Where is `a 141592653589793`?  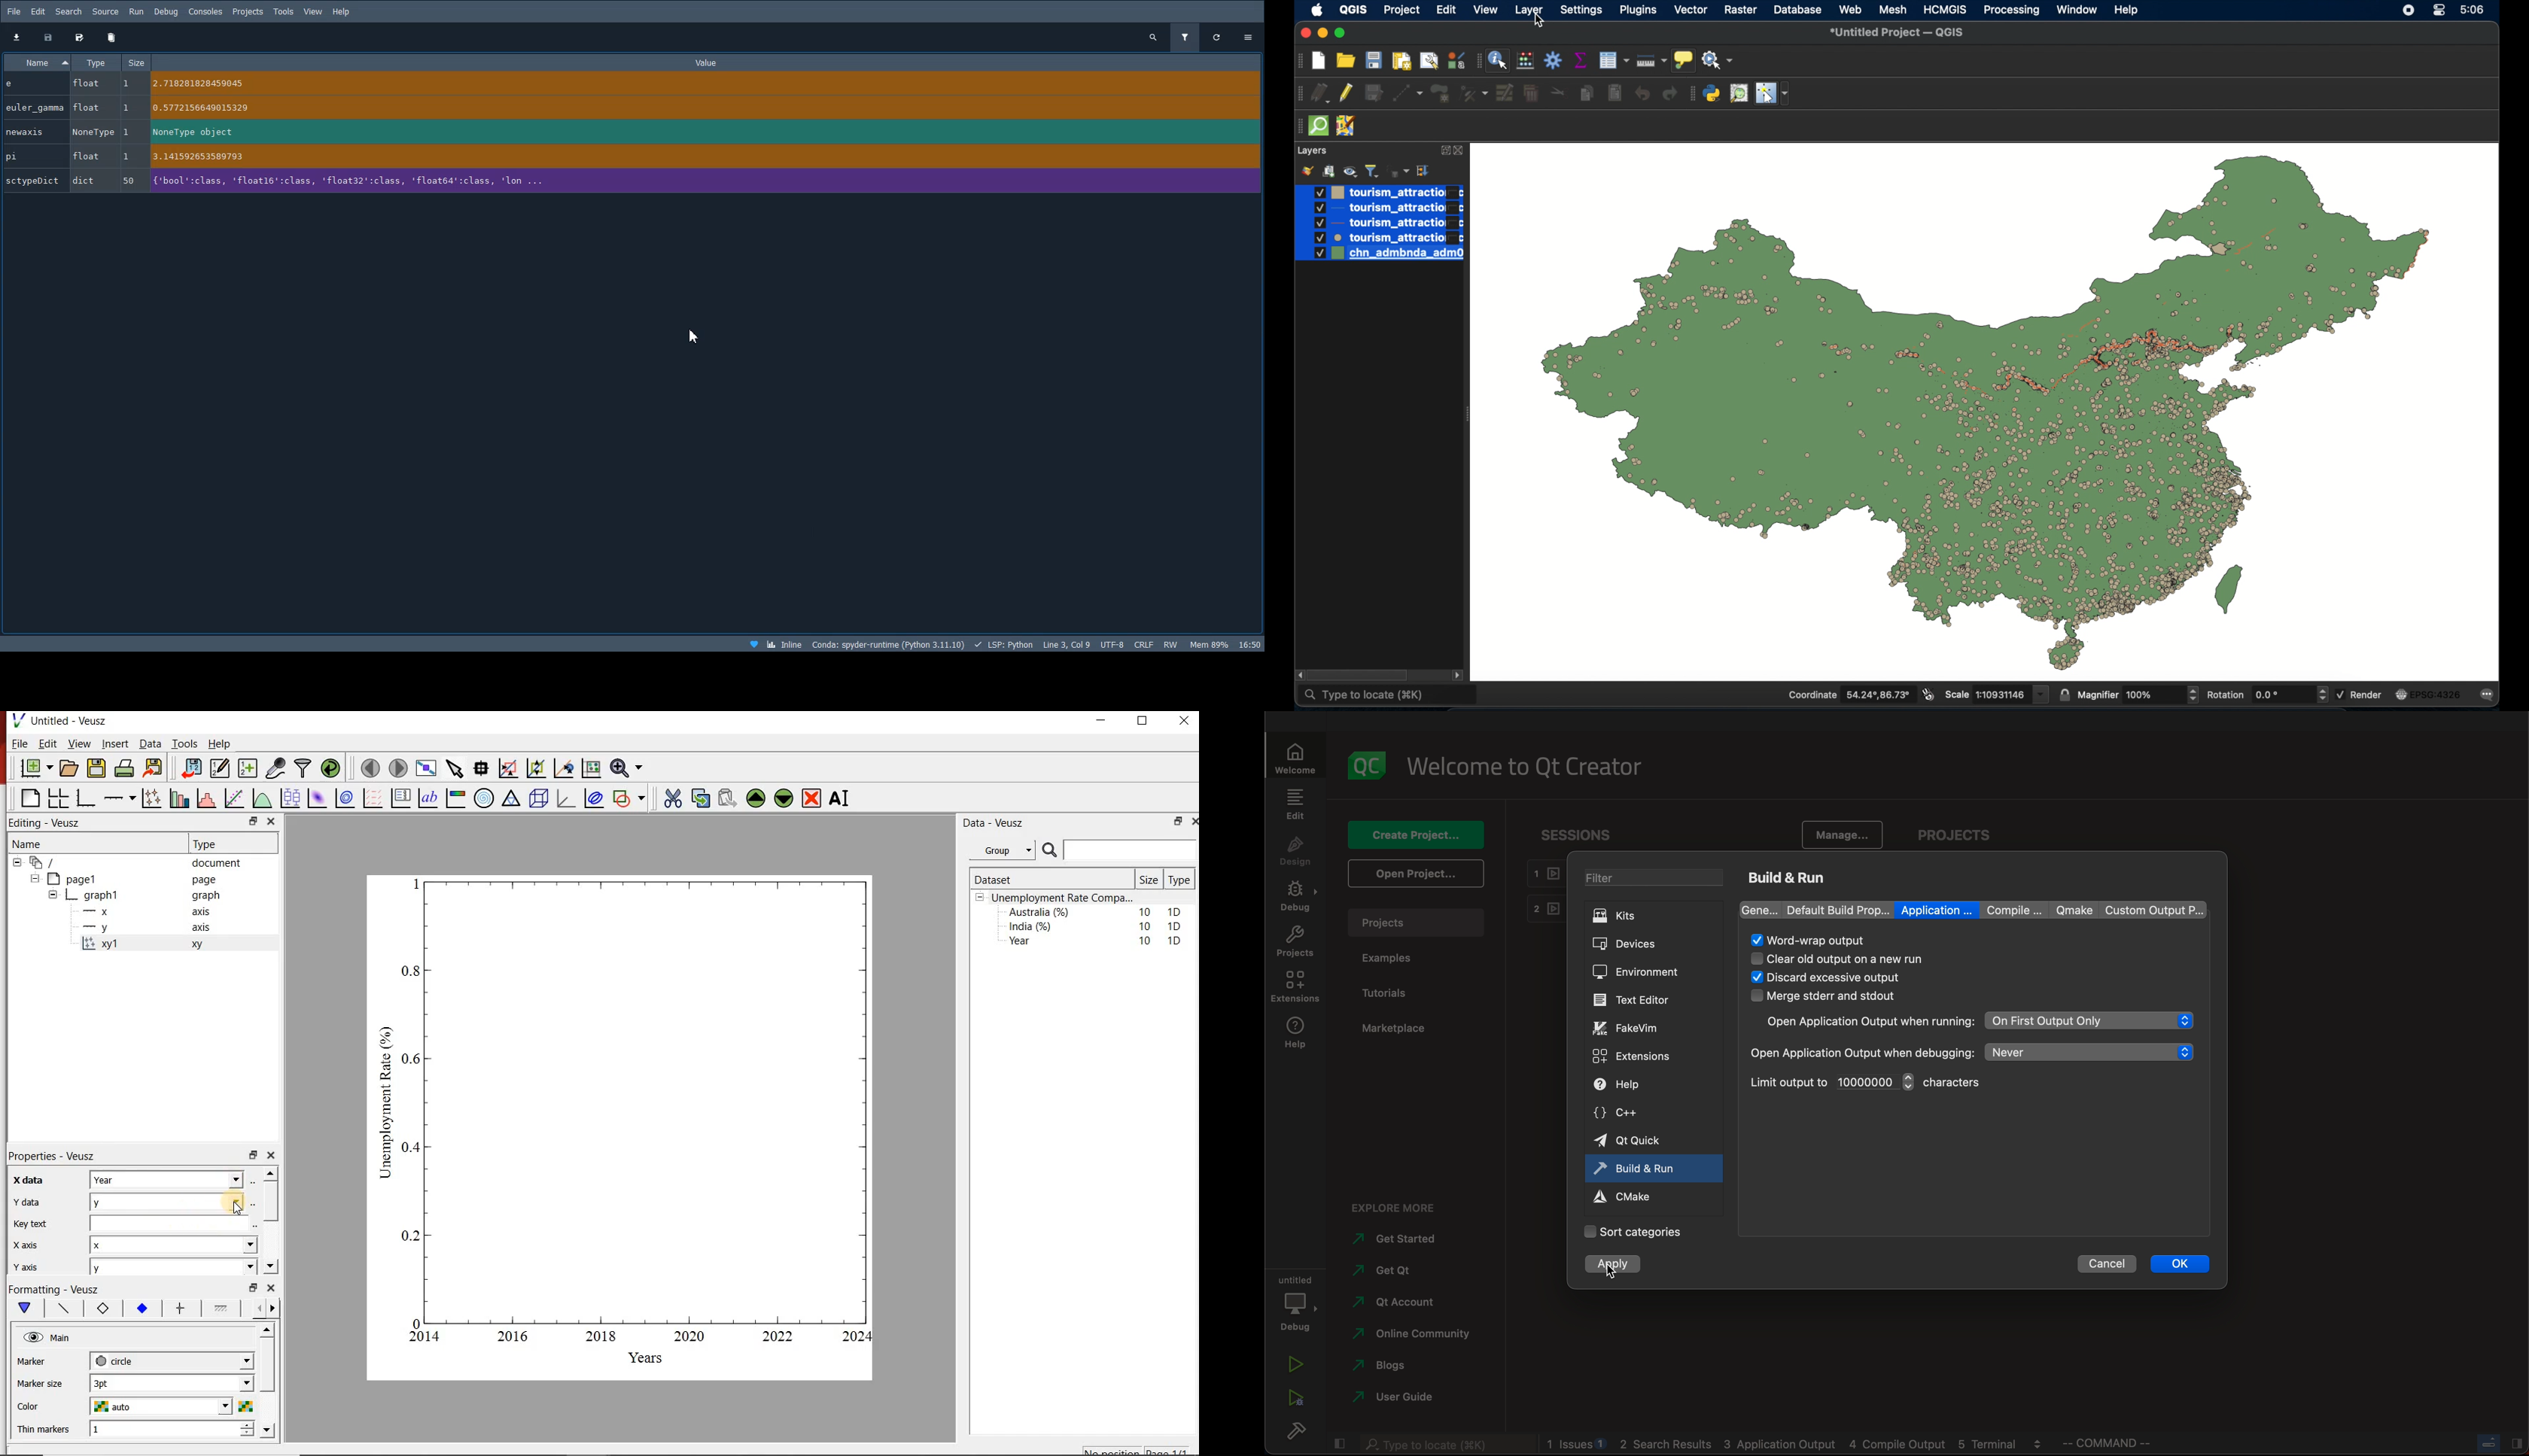 a 141592653589793 is located at coordinates (208, 156).